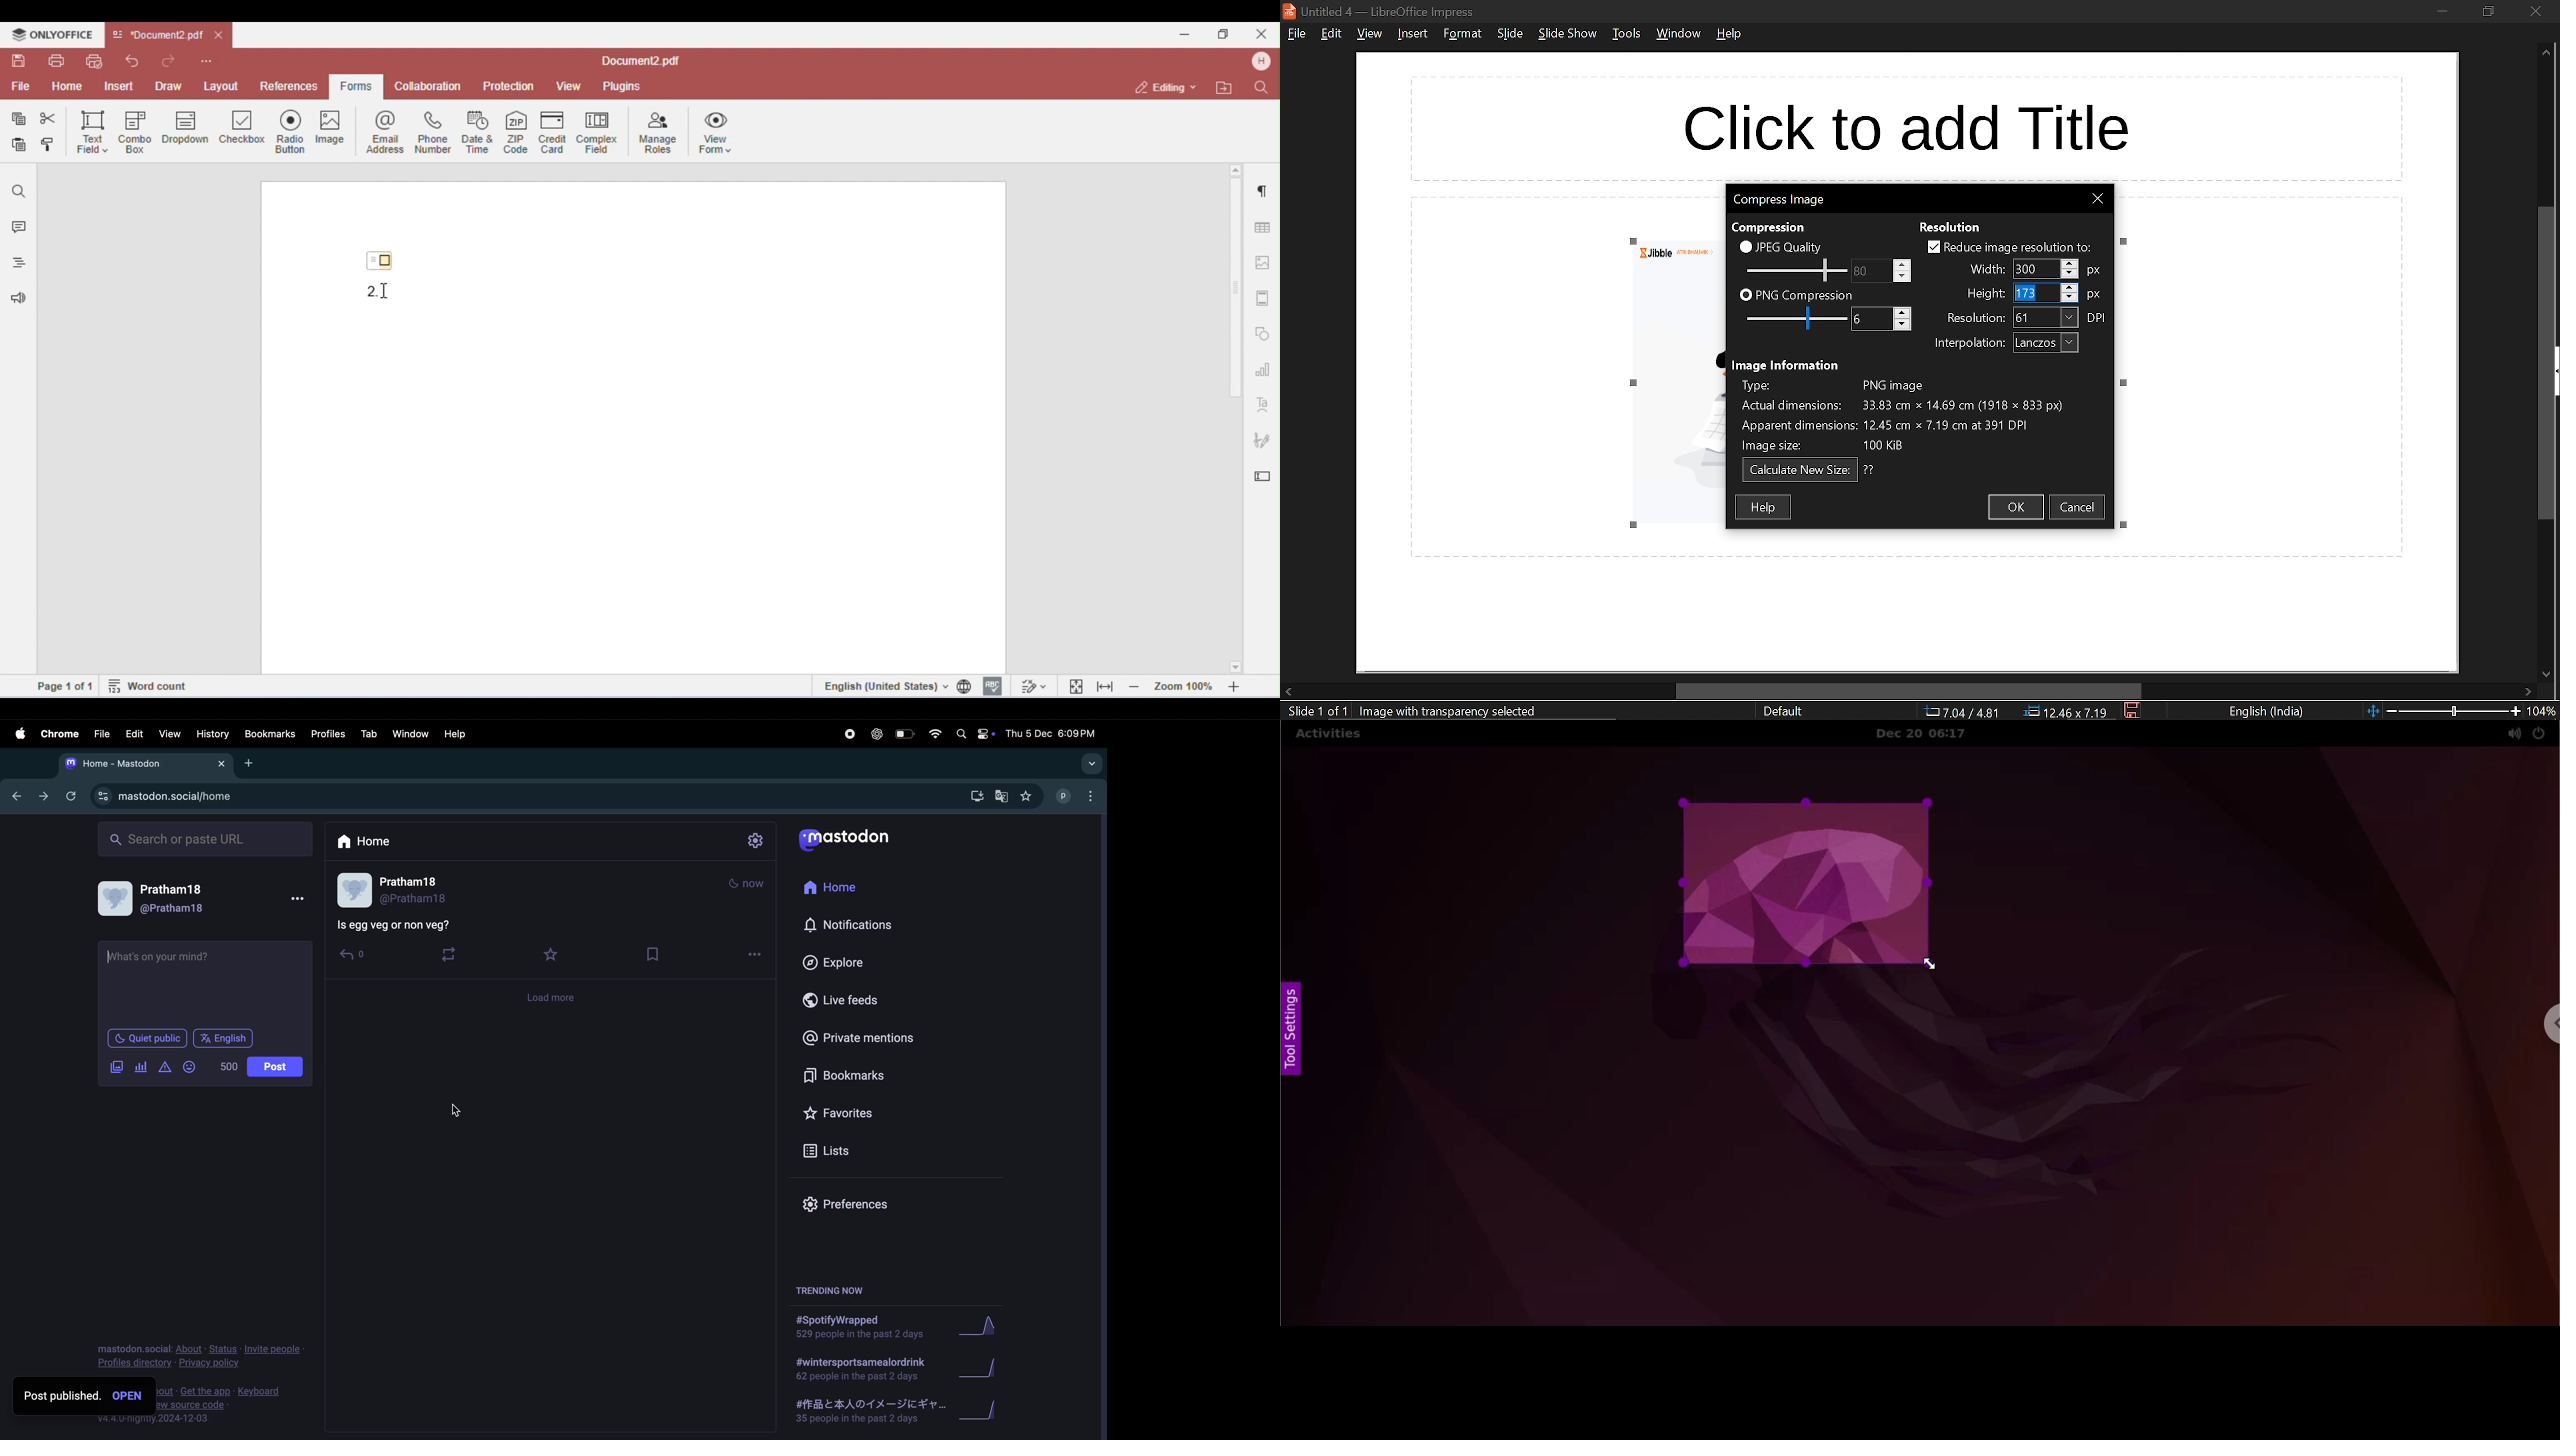 This screenshot has height=1456, width=2576. What do you see at coordinates (1951, 225) in the screenshot?
I see `text` at bounding box center [1951, 225].